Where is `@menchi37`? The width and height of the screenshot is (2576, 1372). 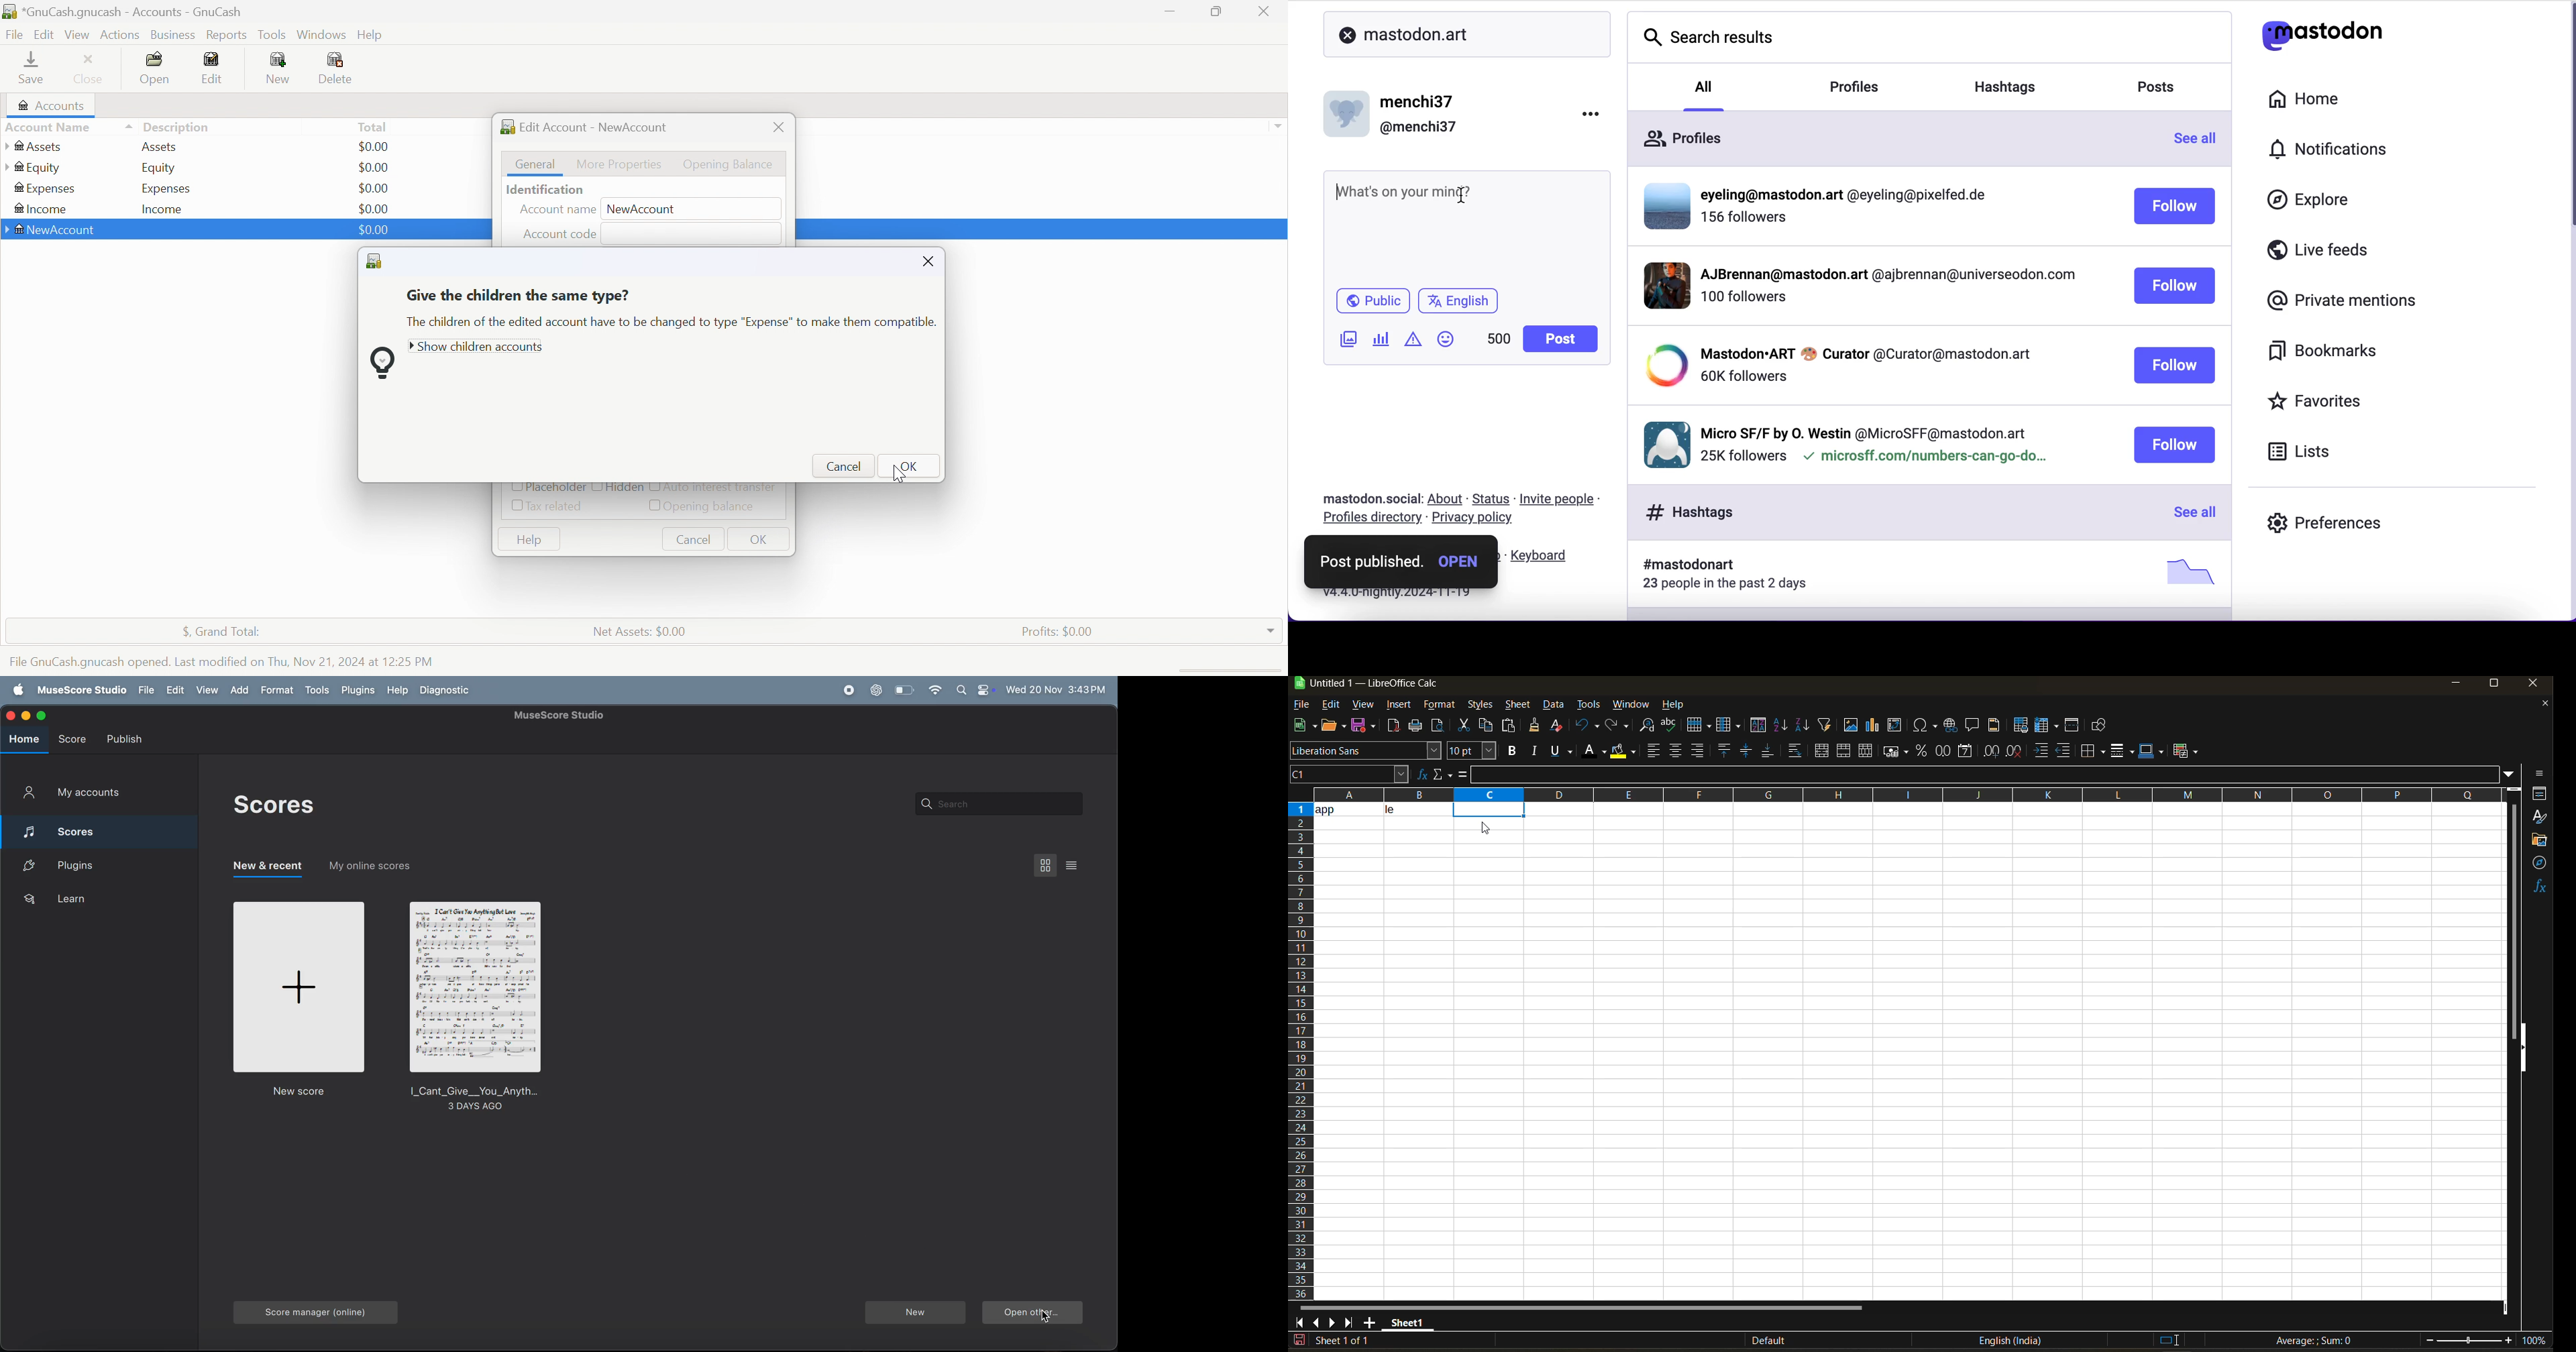
@menchi37 is located at coordinates (1419, 128).